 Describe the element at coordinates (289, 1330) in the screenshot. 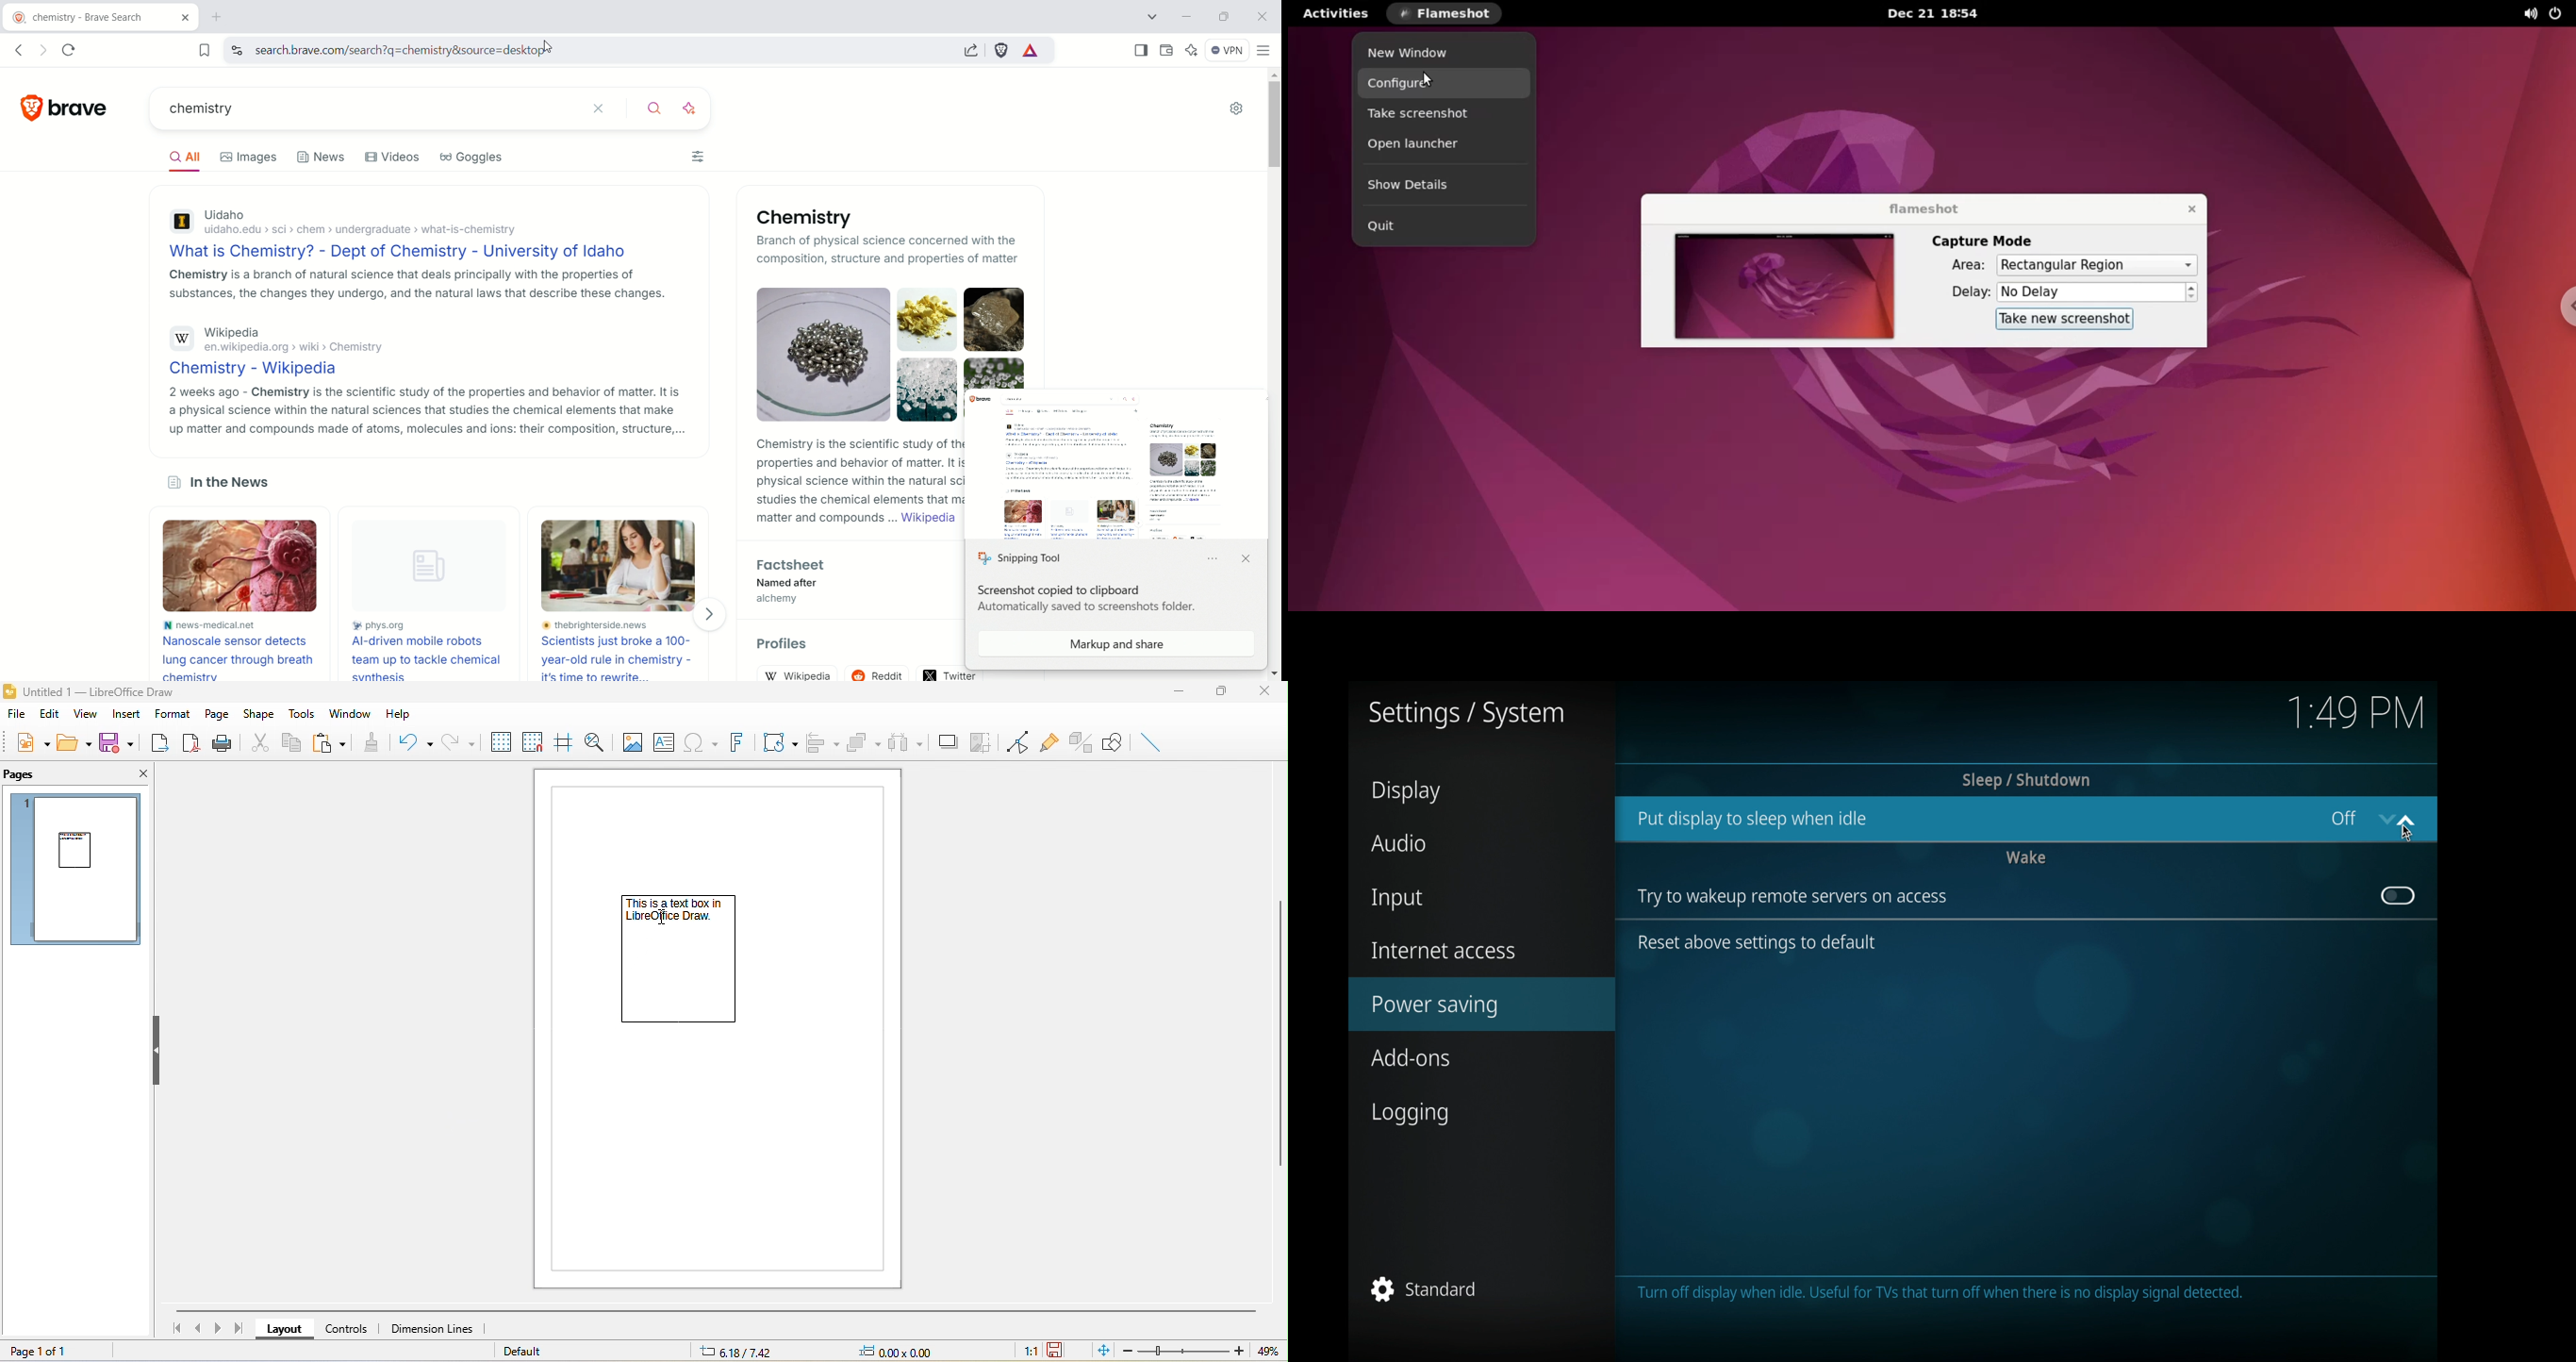

I see `layout` at that location.